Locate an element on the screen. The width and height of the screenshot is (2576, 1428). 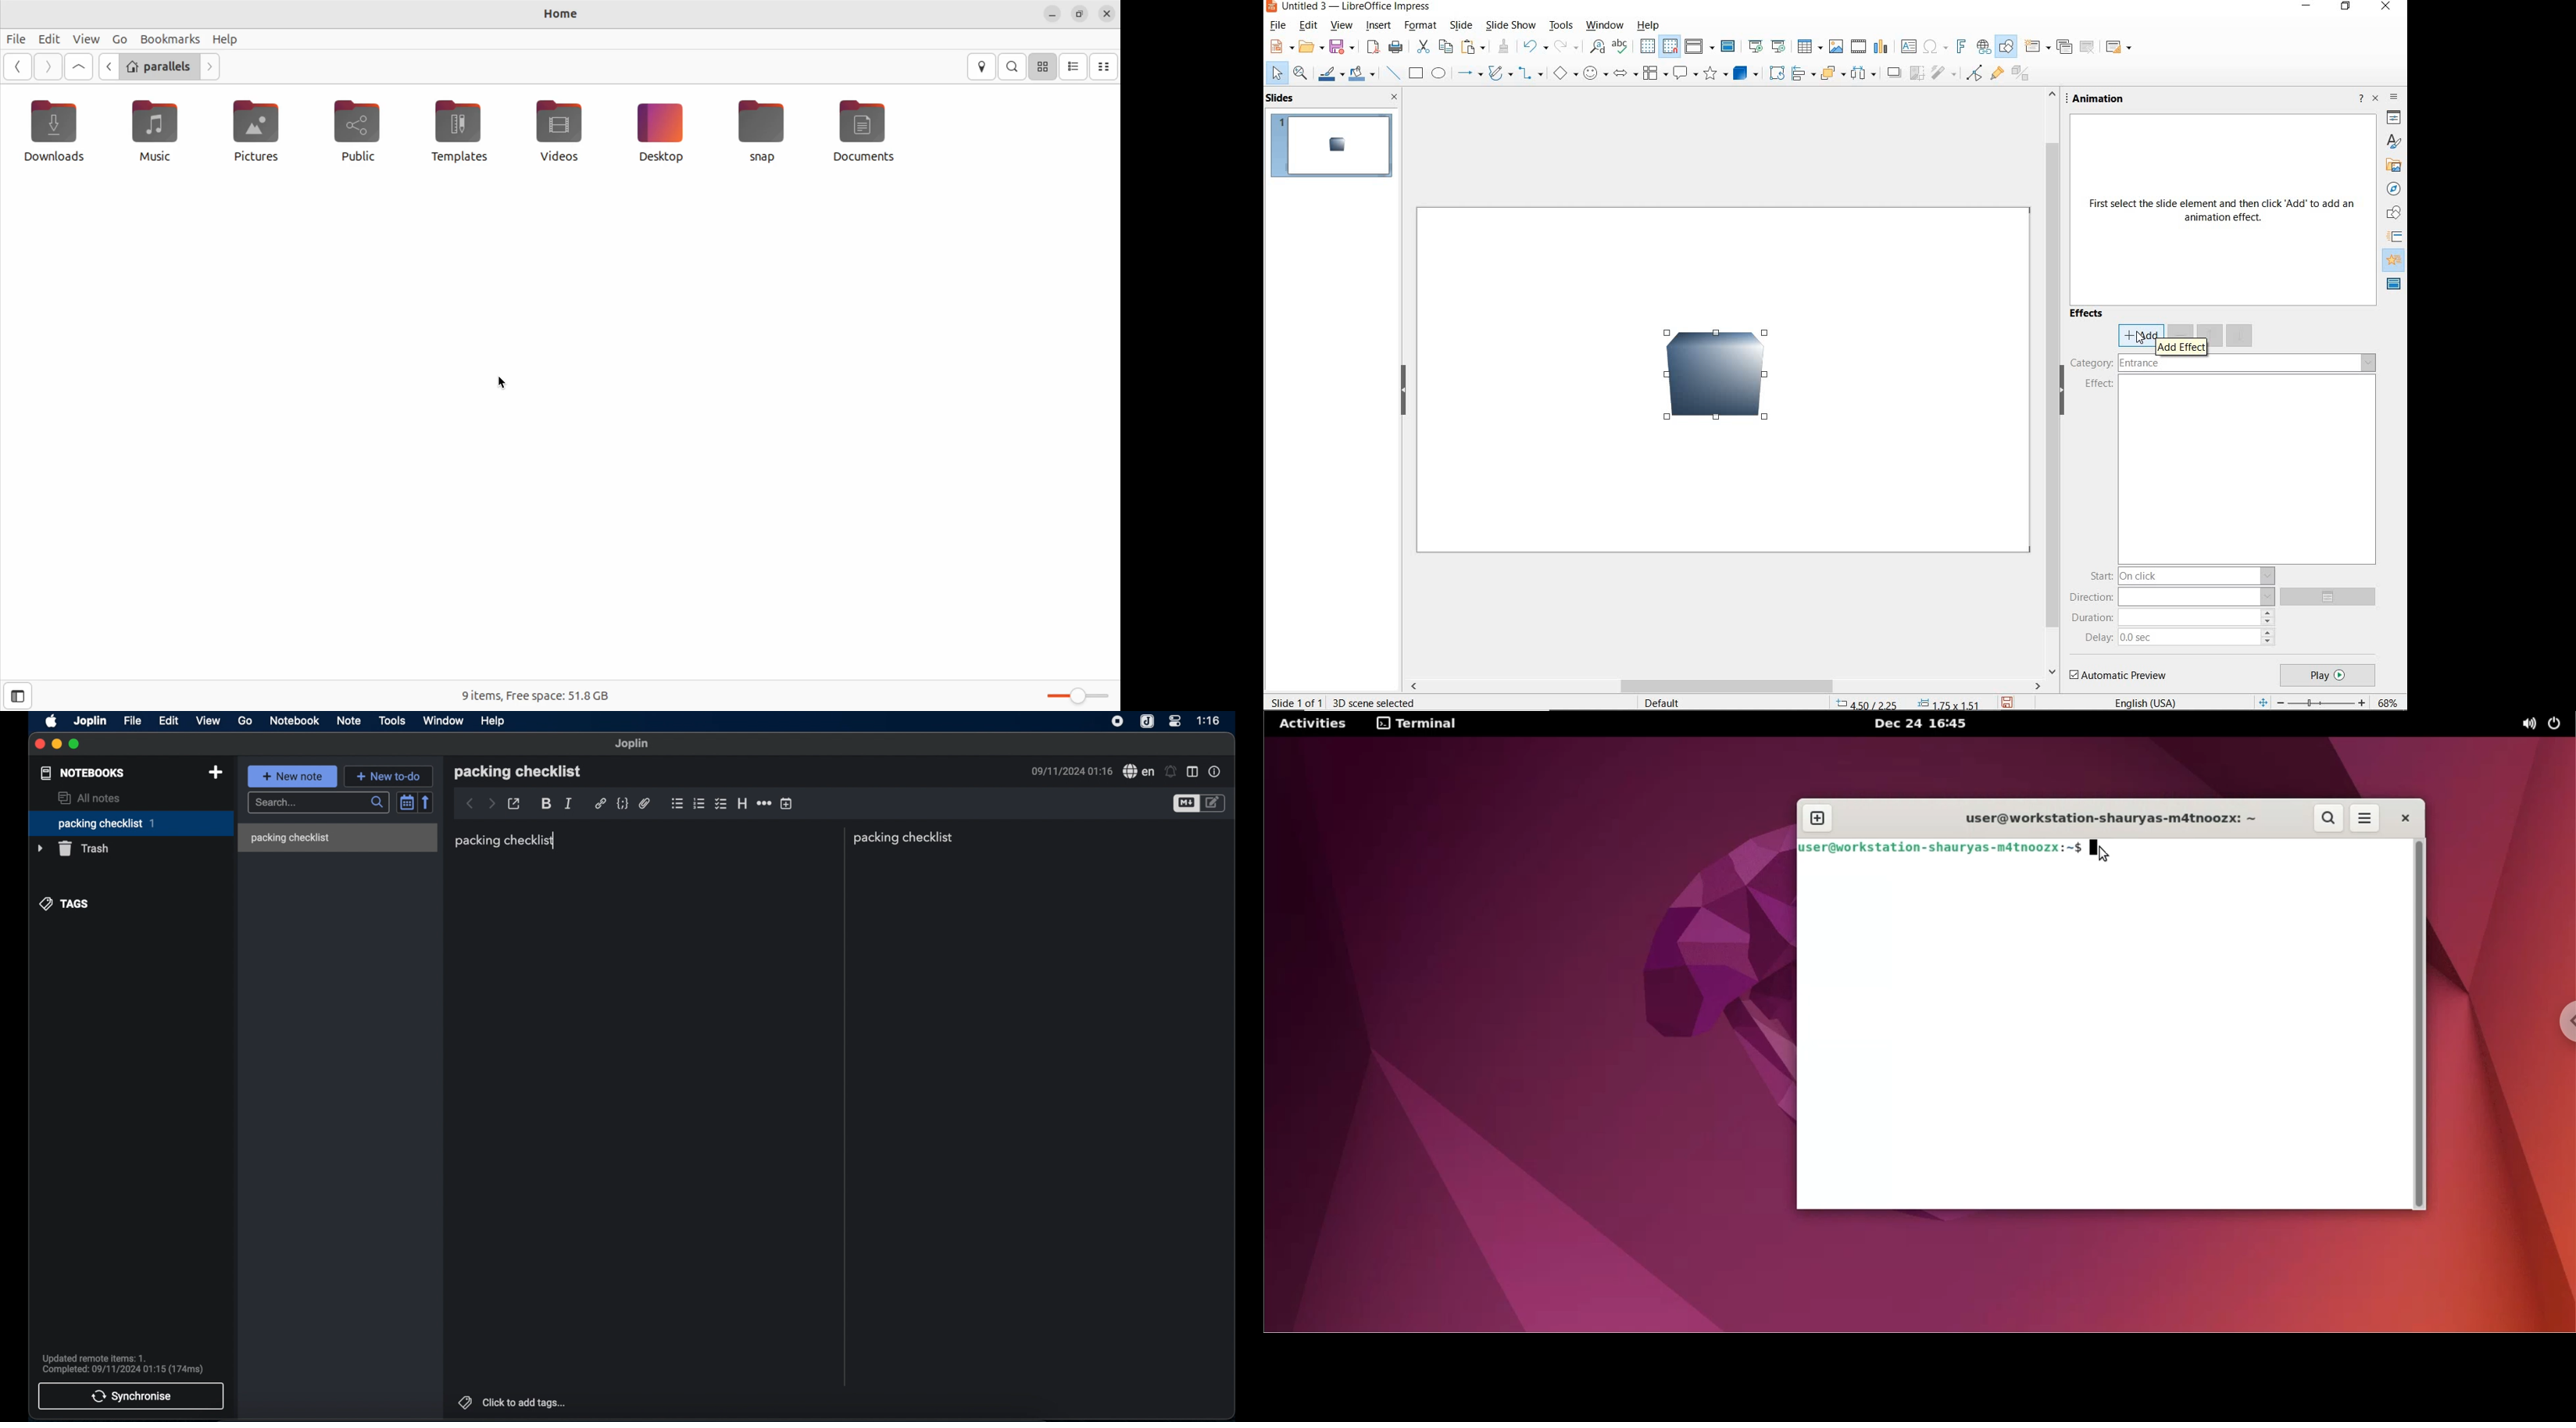
clone formatting is located at coordinates (1505, 47).